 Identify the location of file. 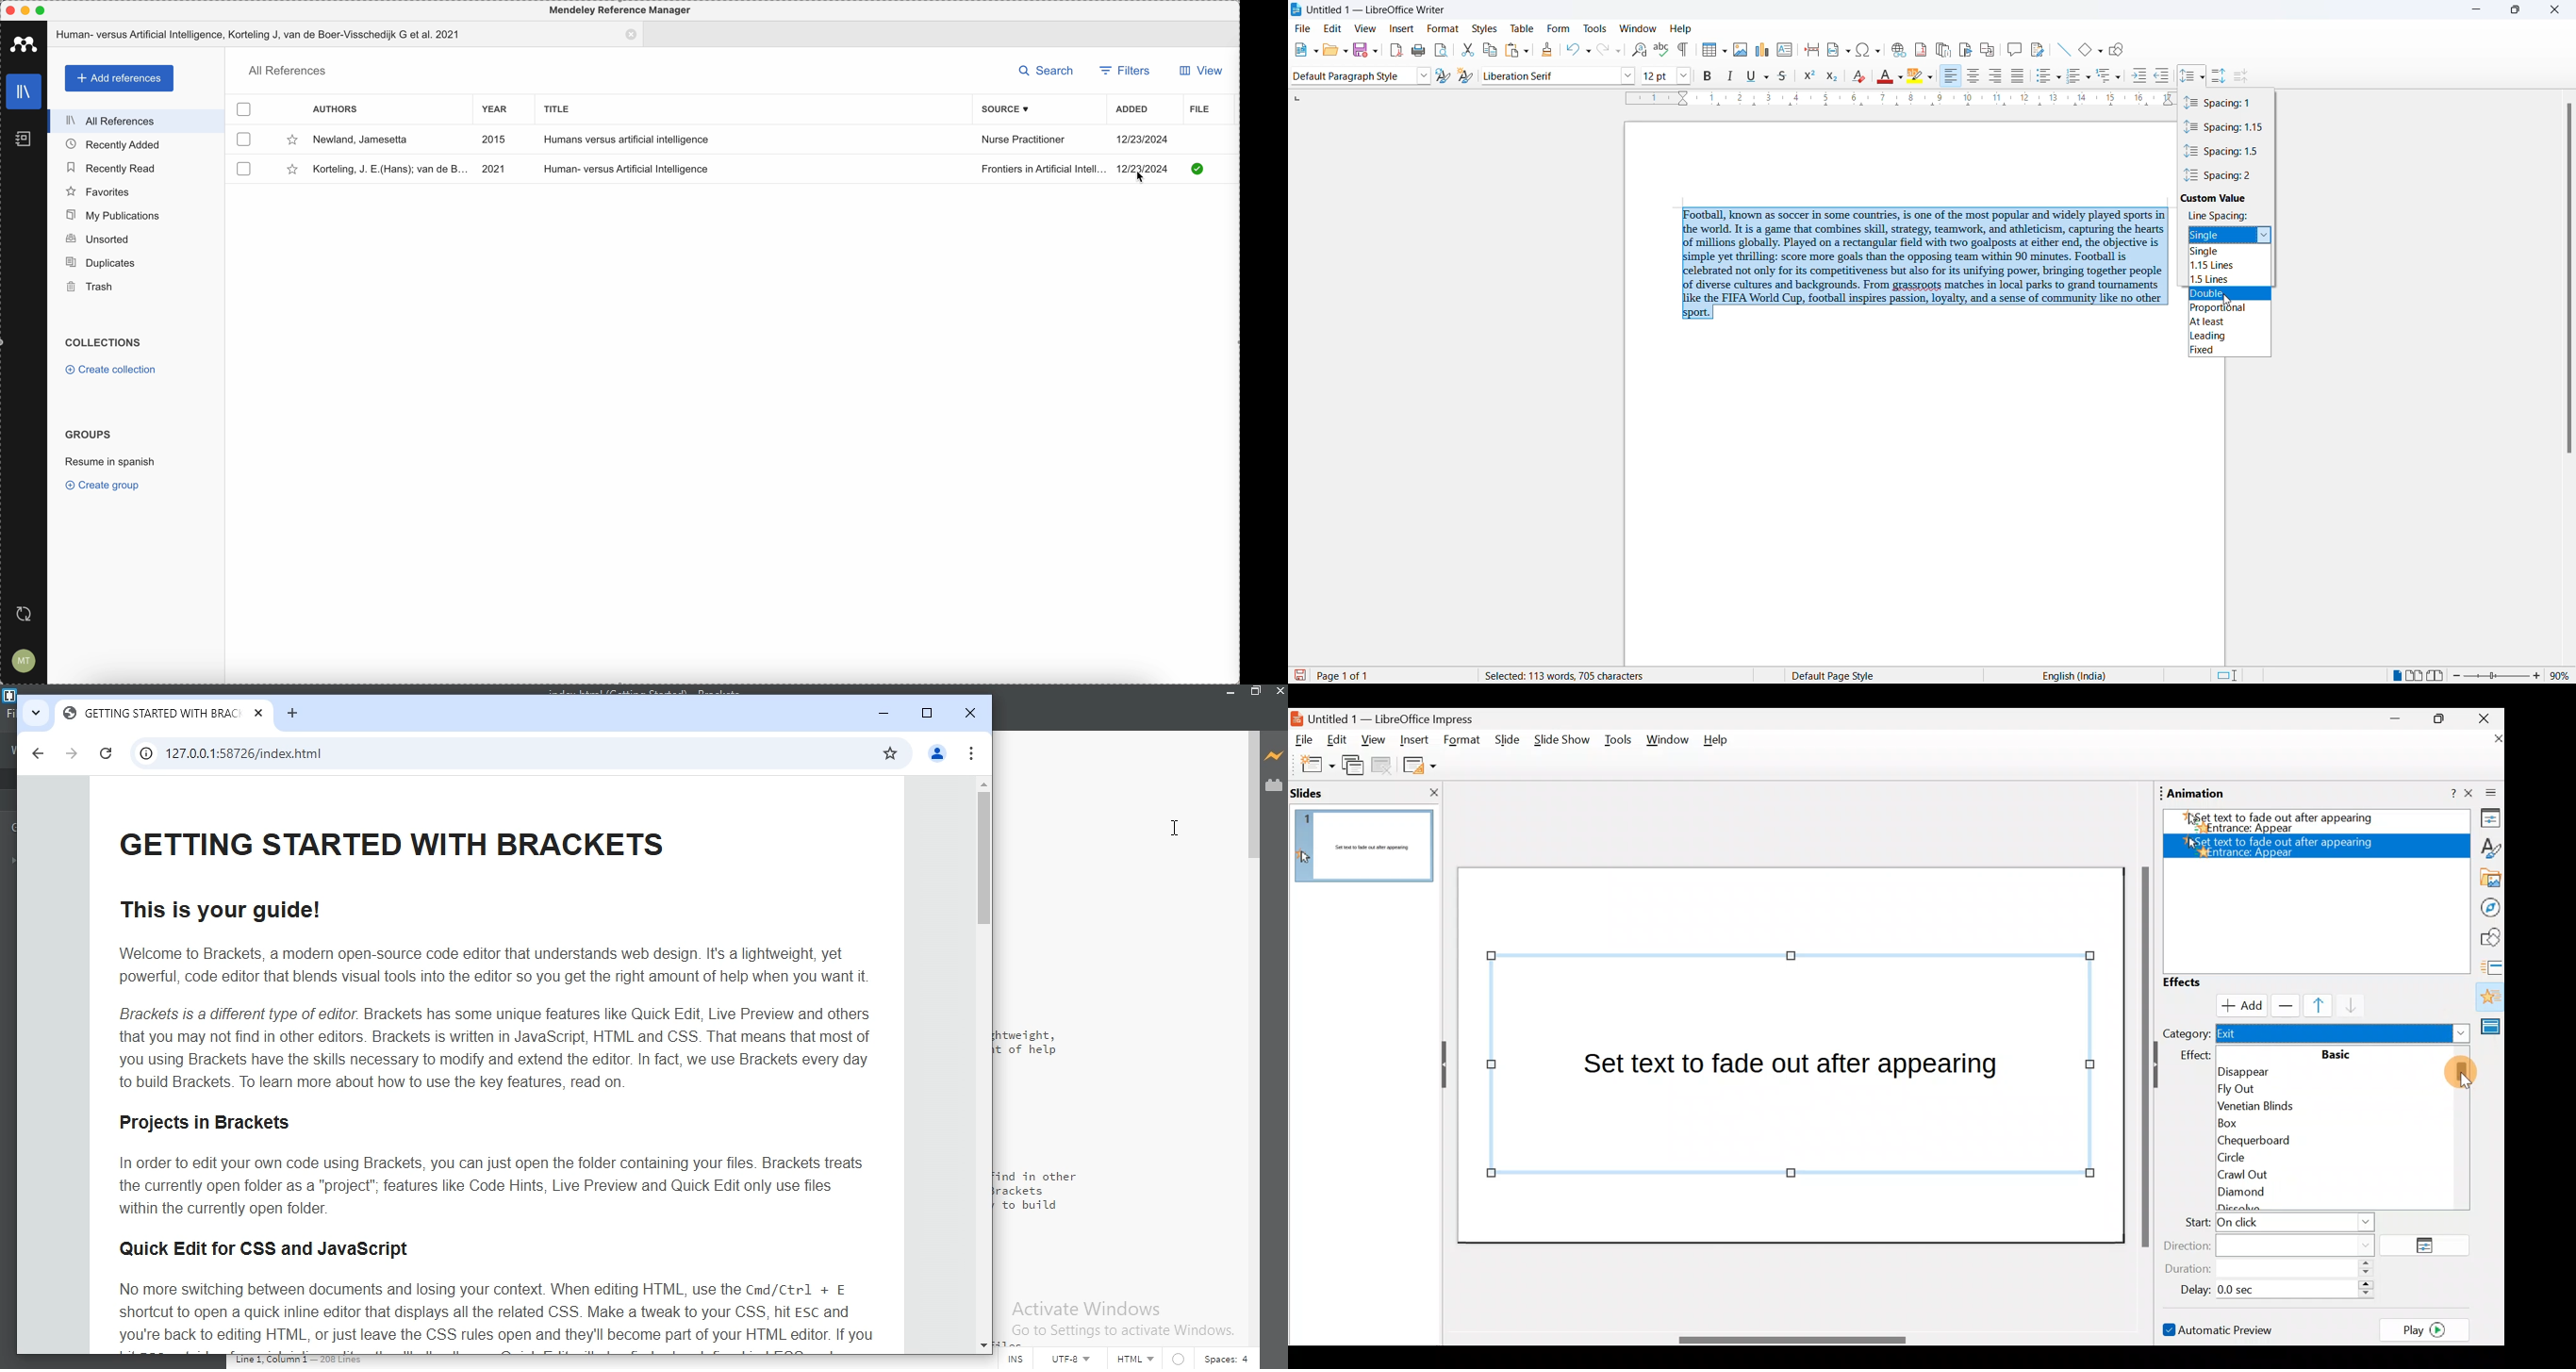
(1305, 28).